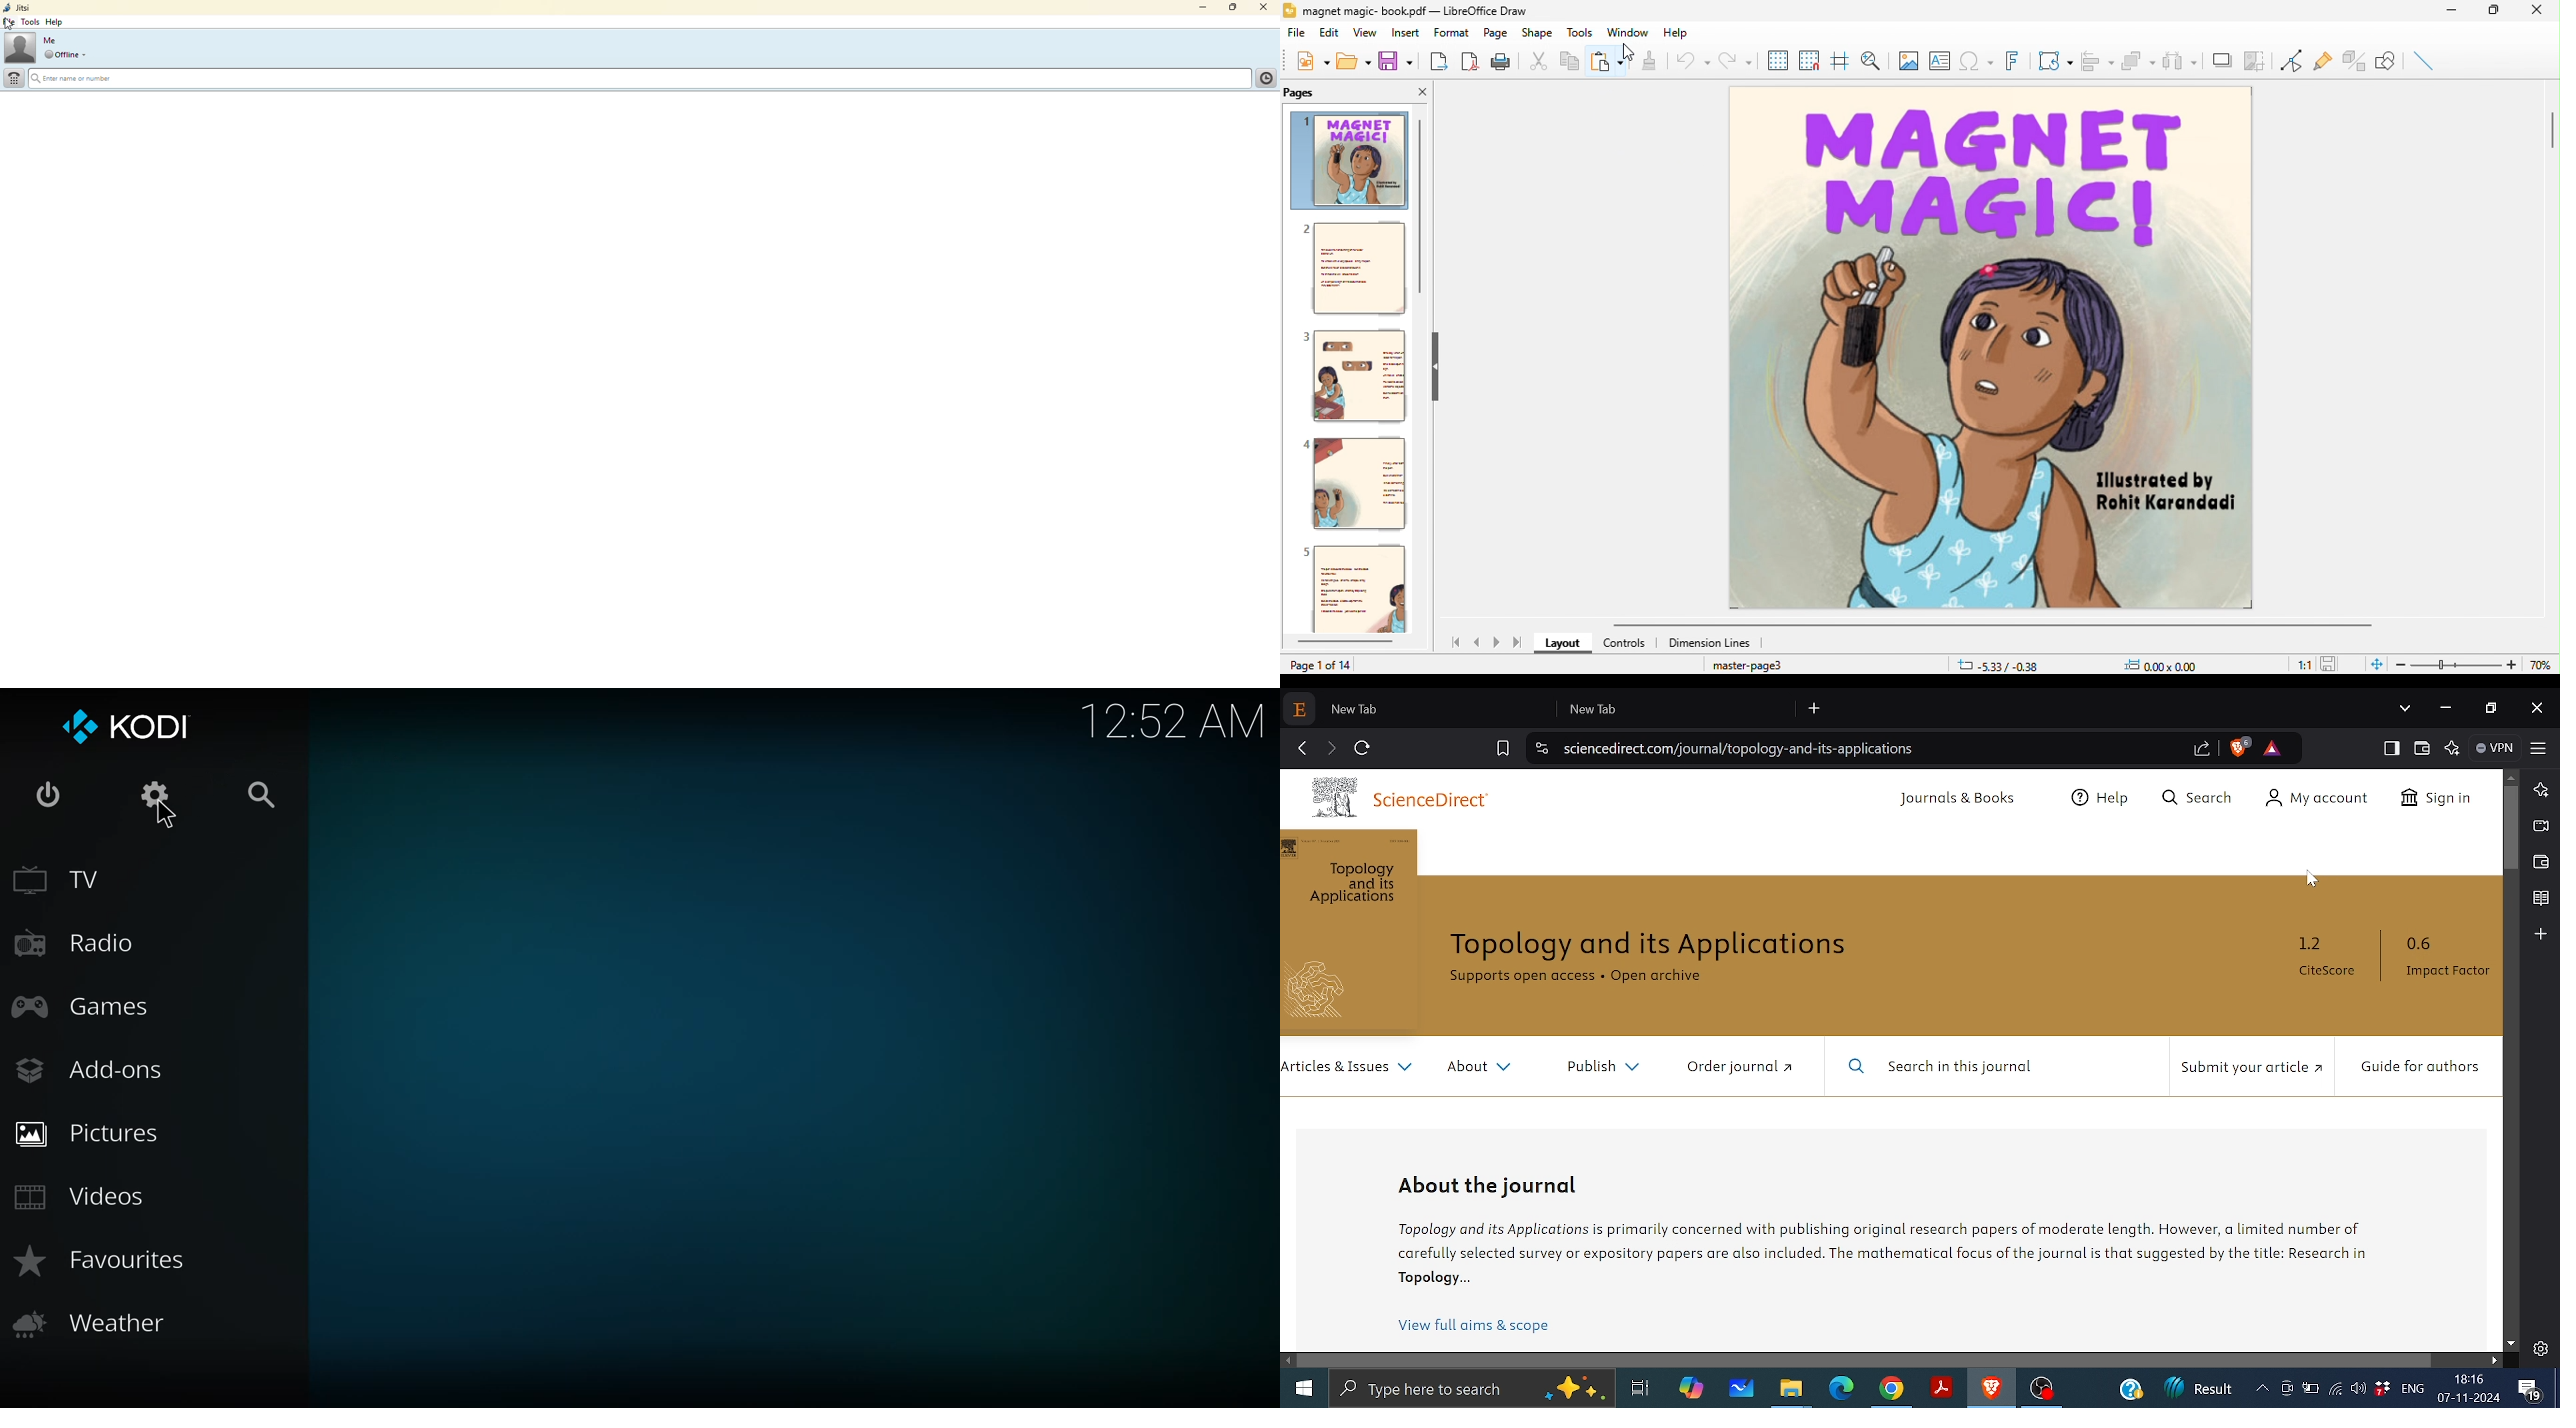 Image resolution: width=2576 pixels, height=1428 pixels. What do you see at coordinates (157, 795) in the screenshot?
I see `settings` at bounding box center [157, 795].